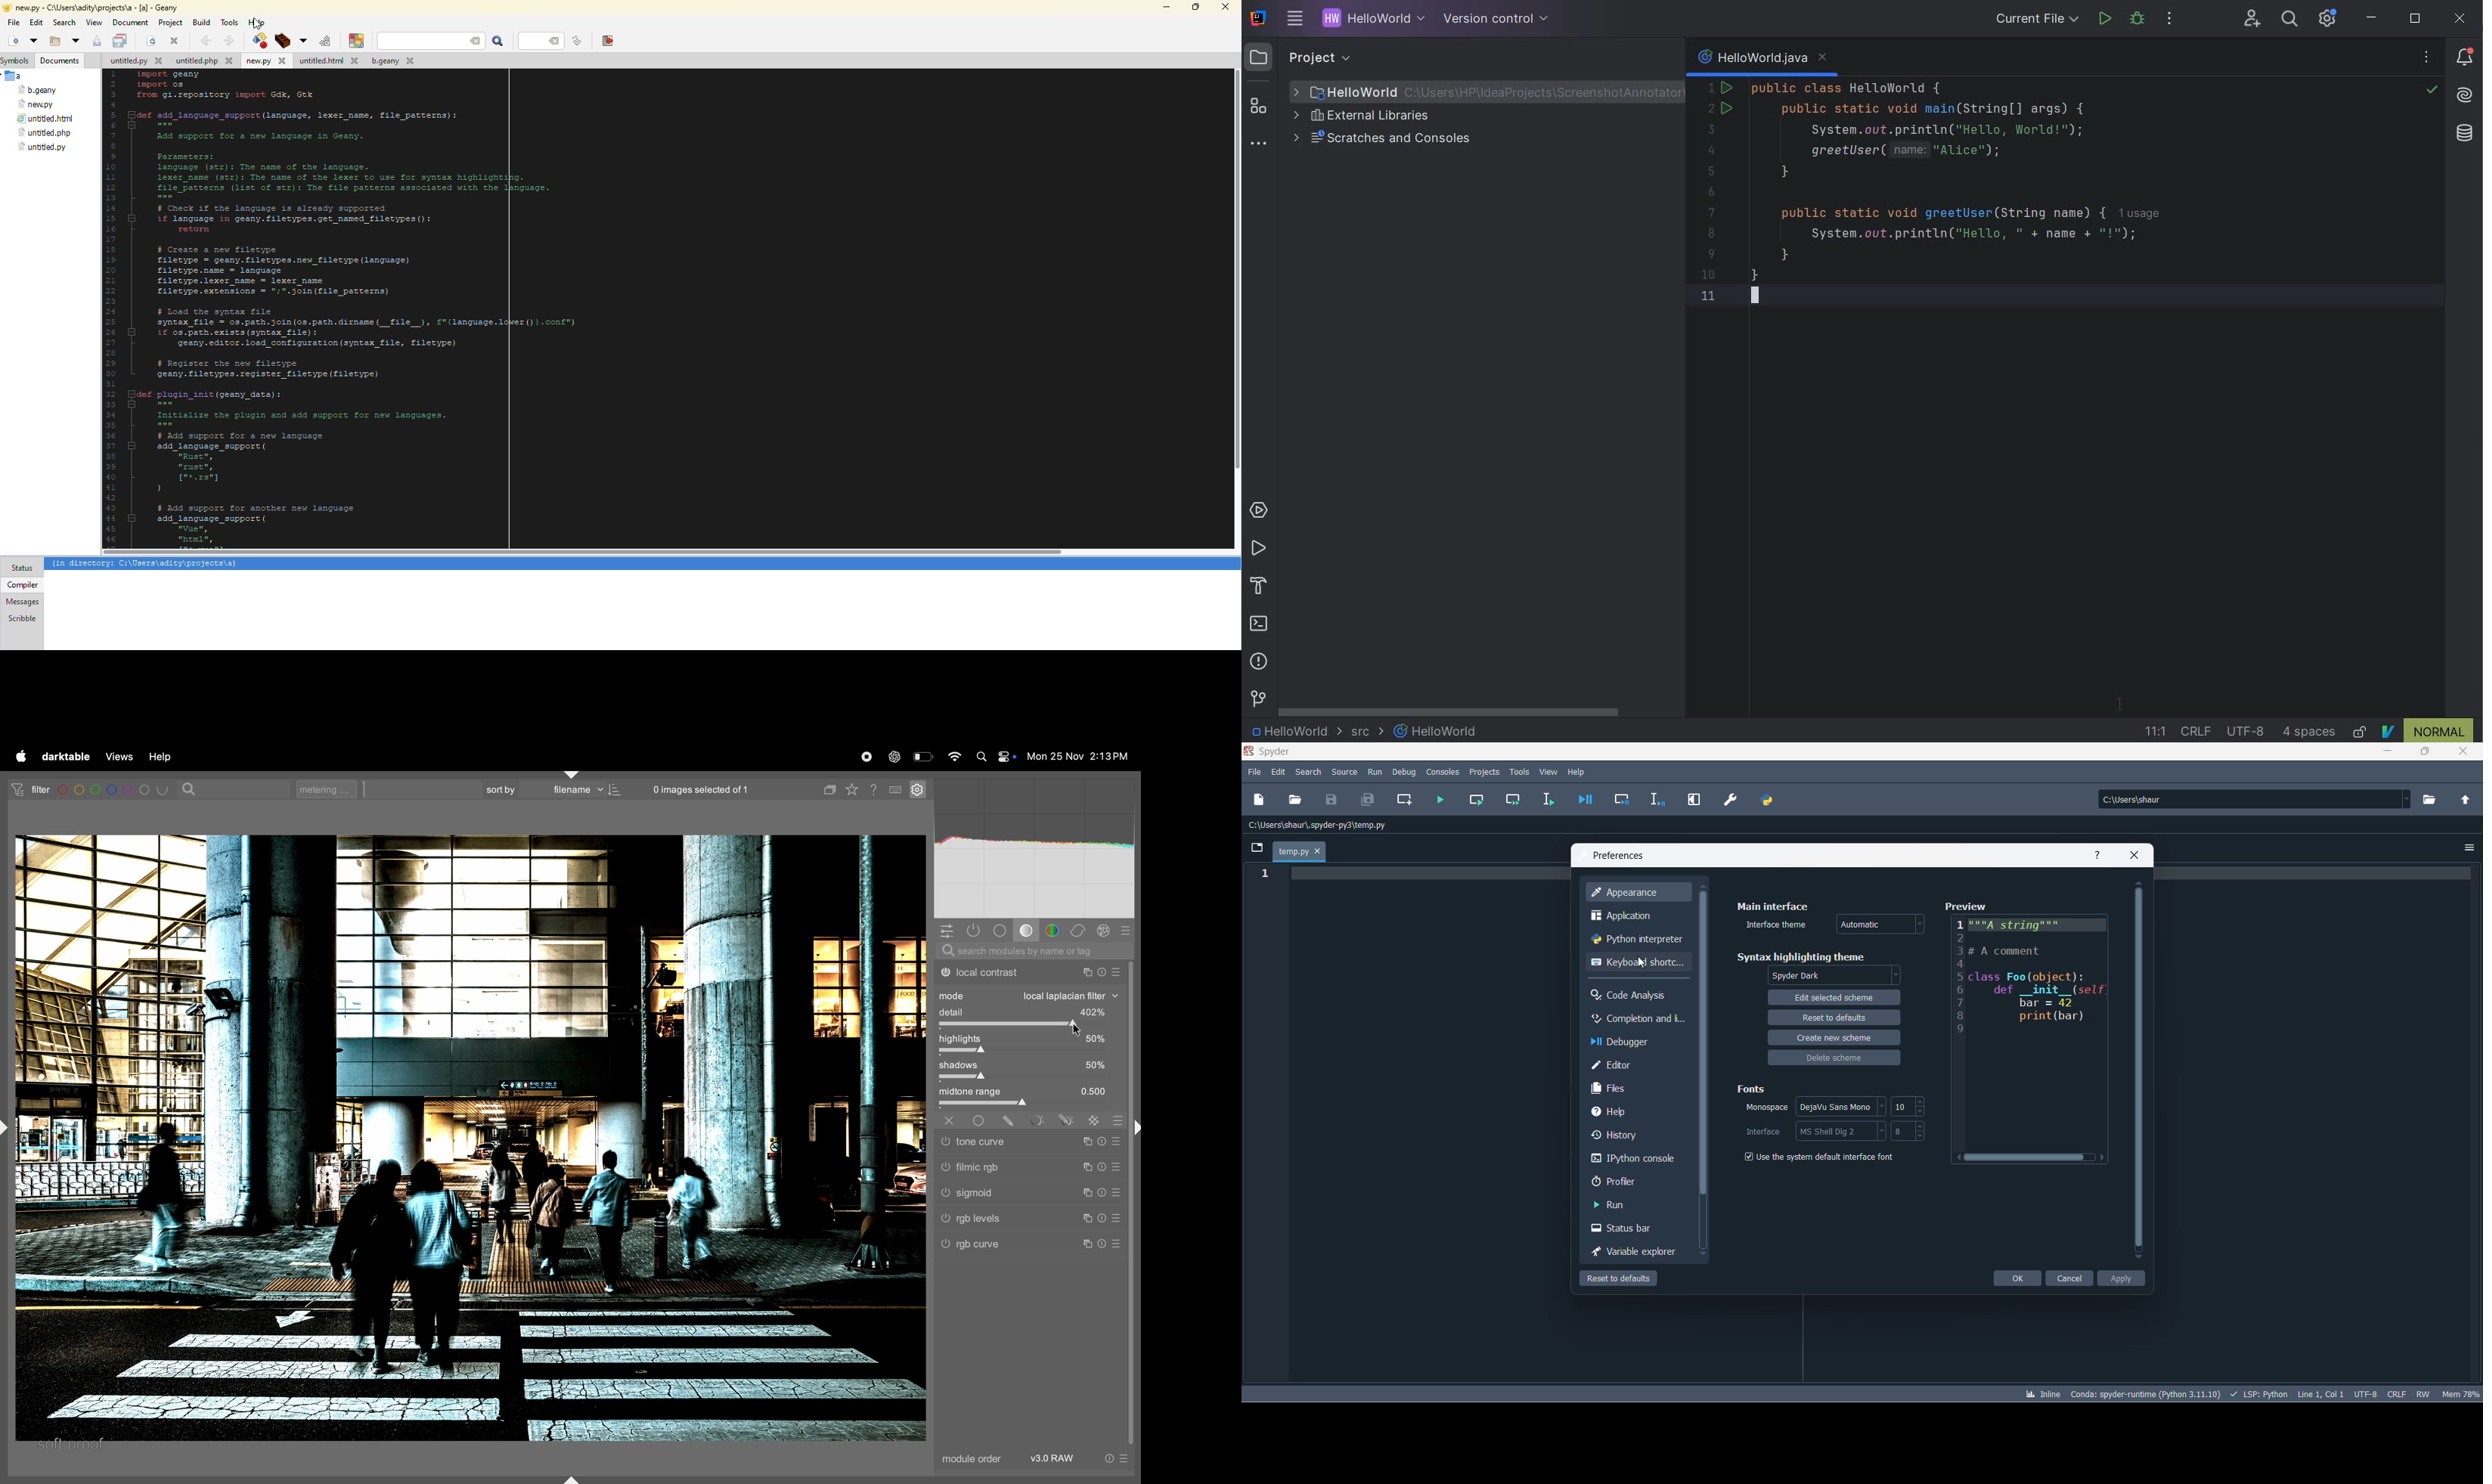  I want to click on options, so click(2470, 845).